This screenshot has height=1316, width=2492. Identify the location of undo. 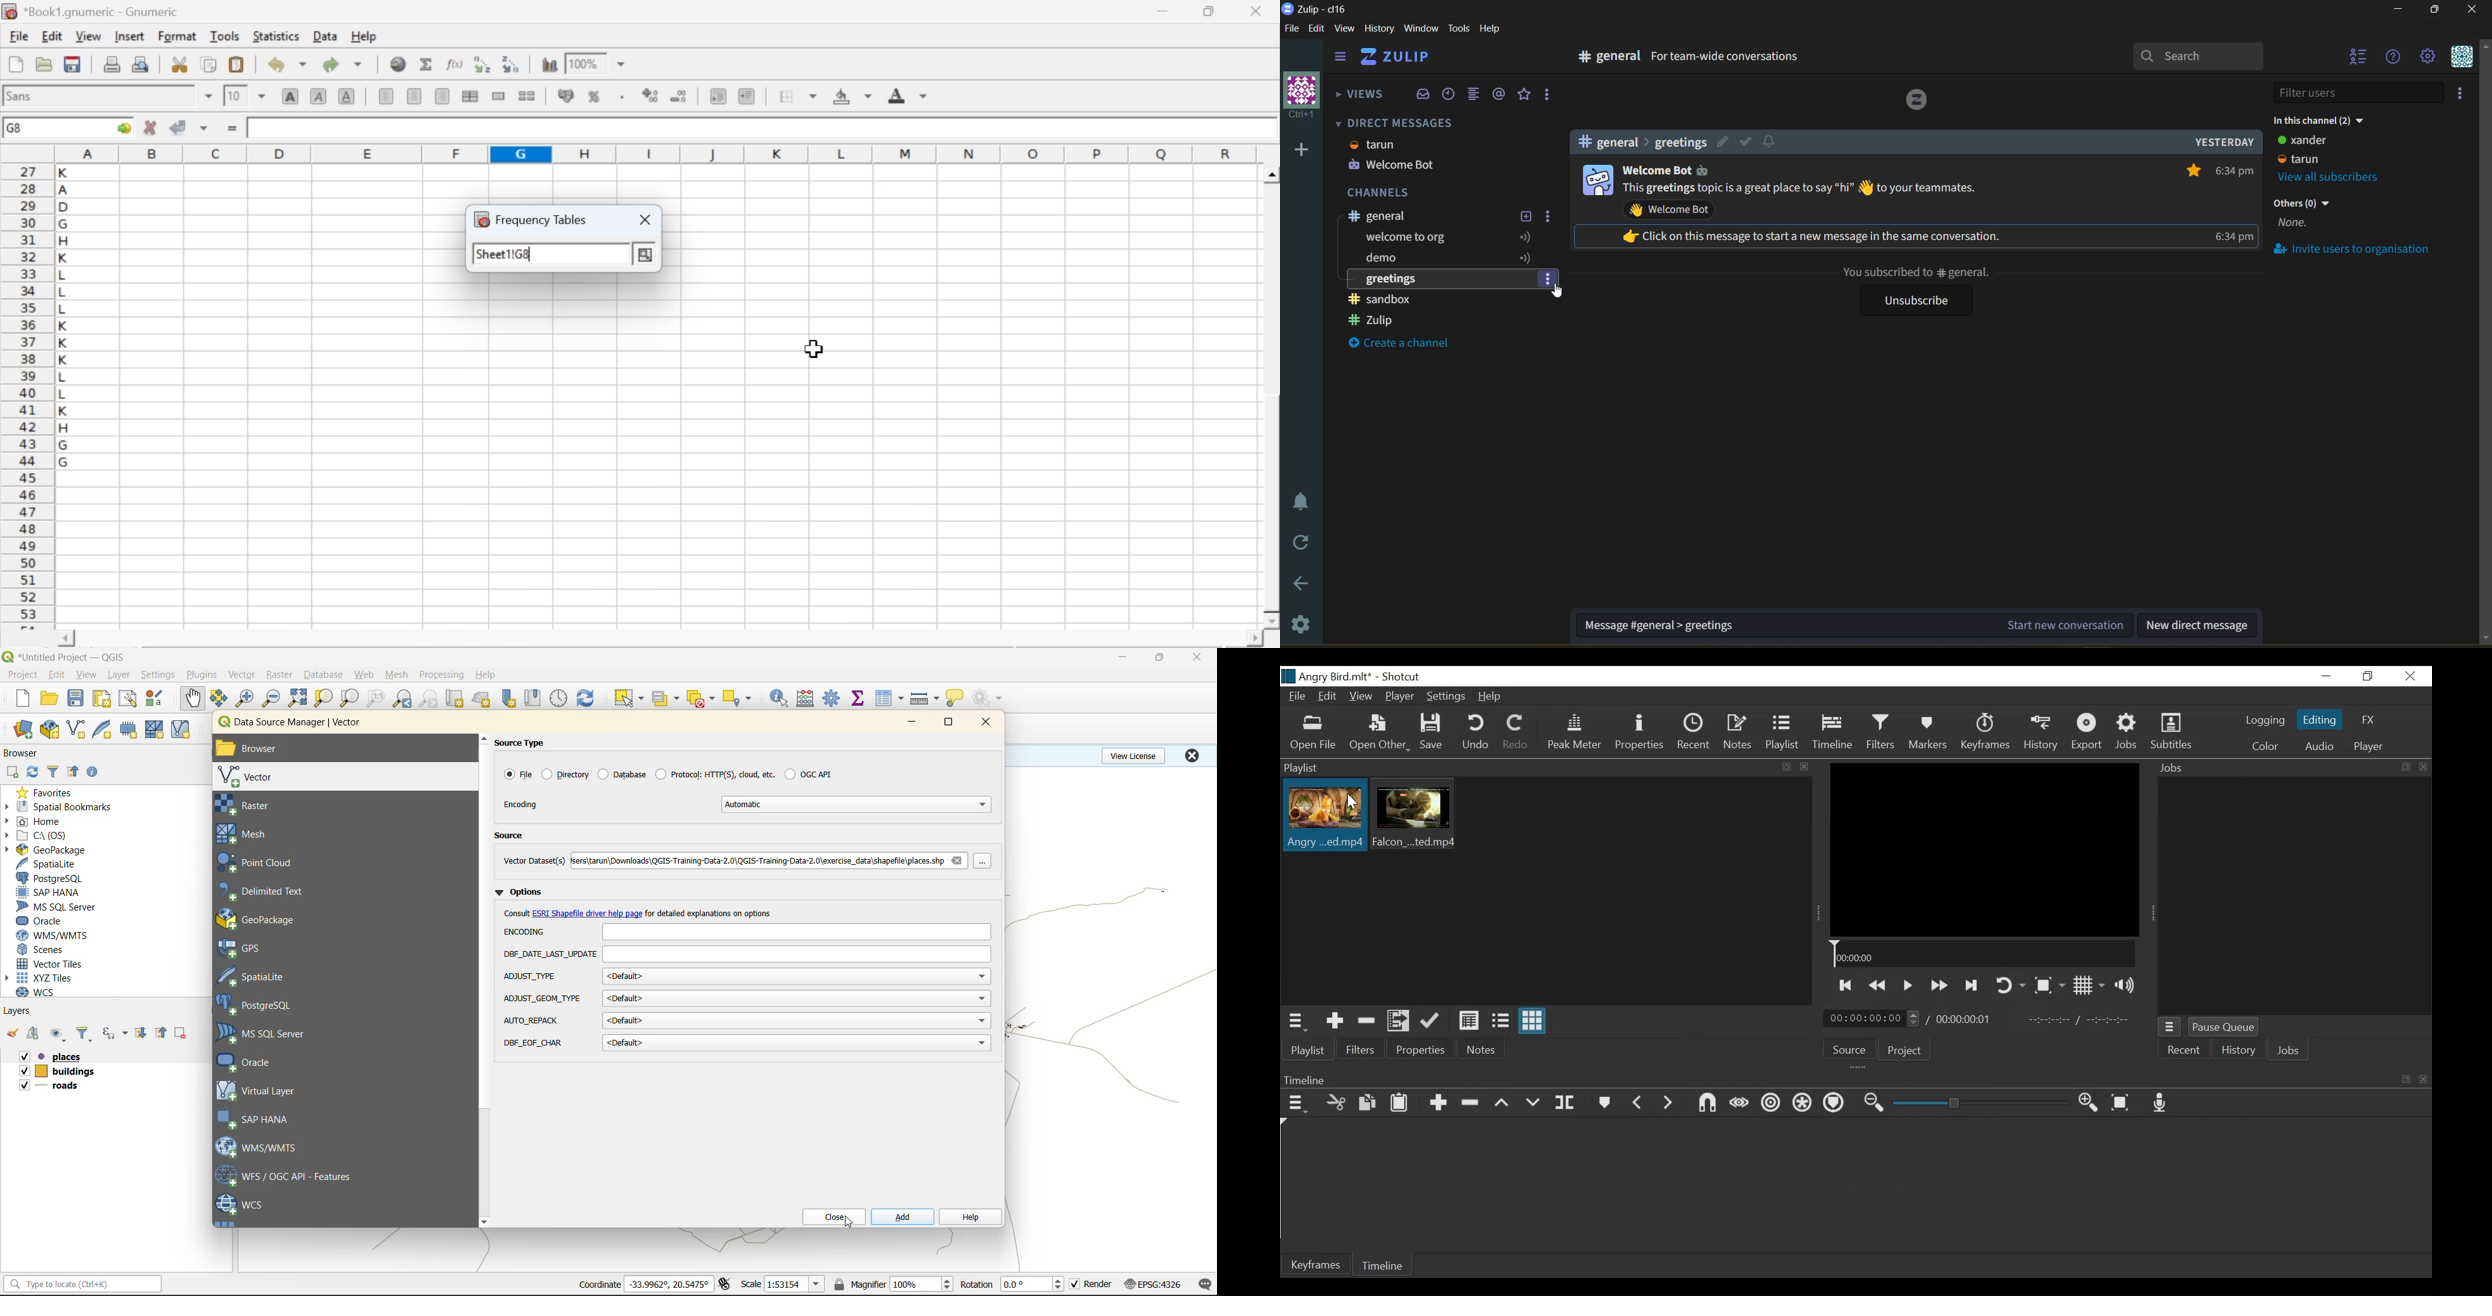
(286, 65).